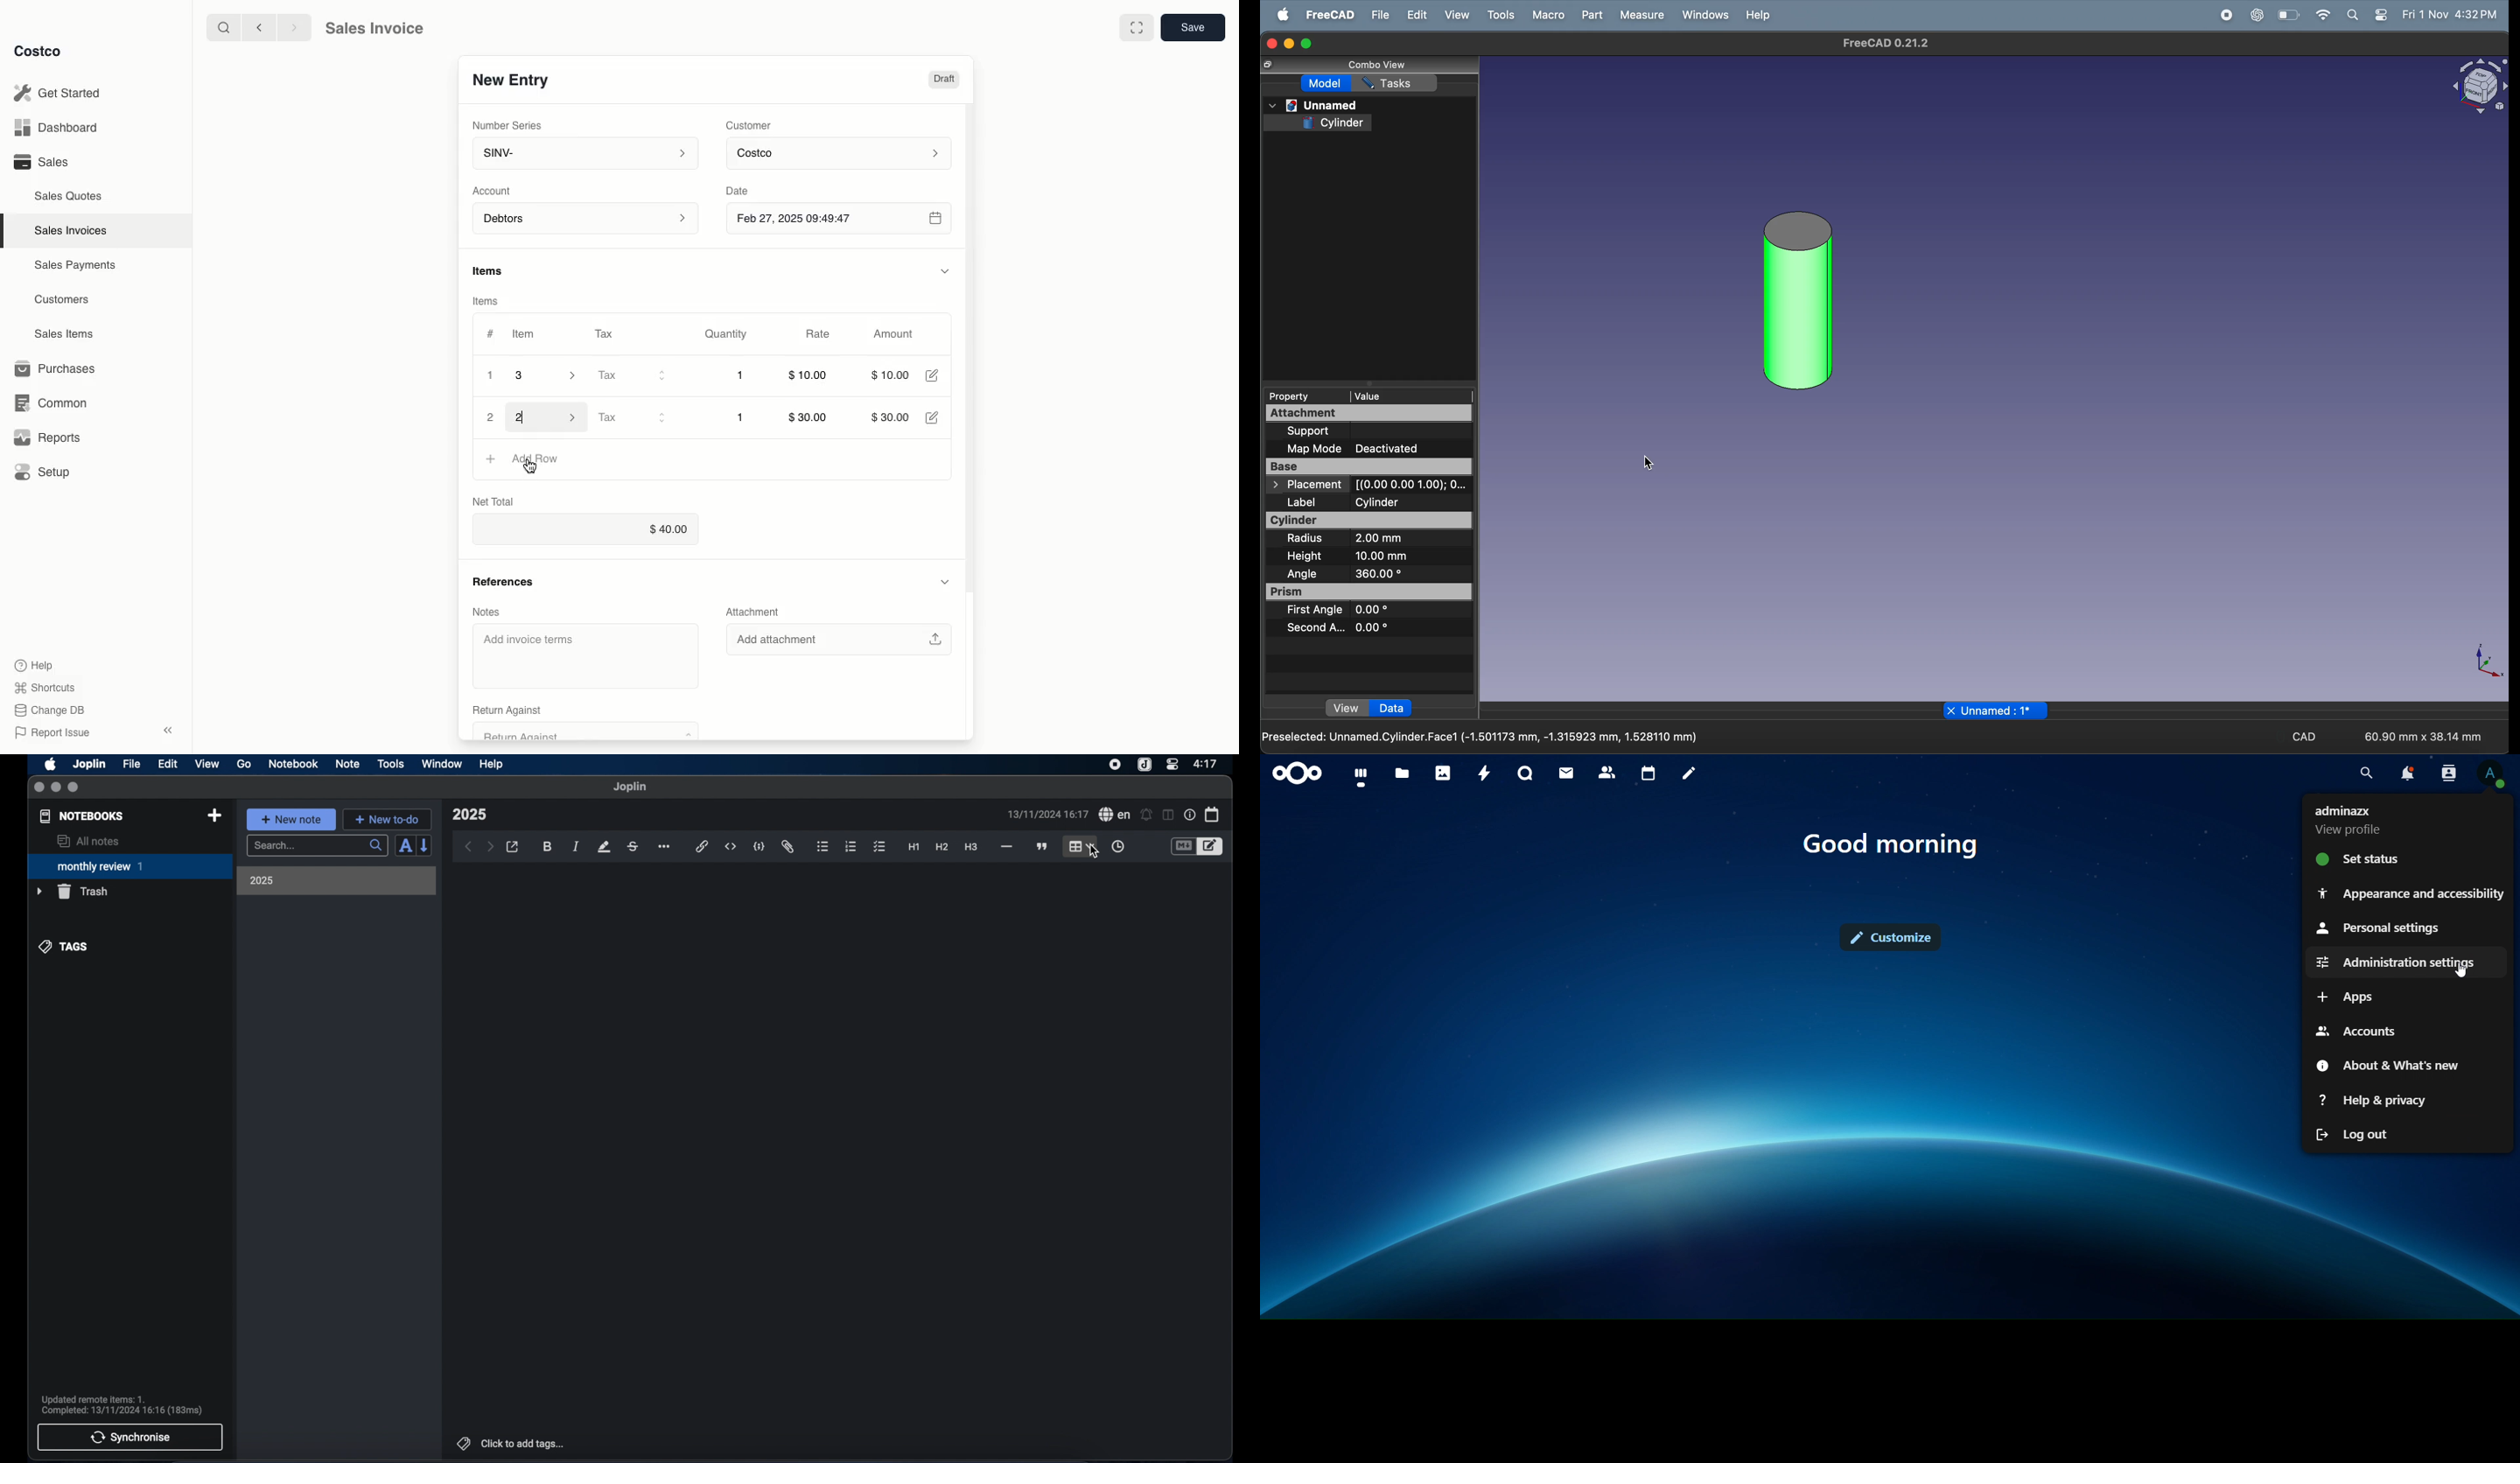 The width and height of the screenshot is (2520, 1484). I want to click on Hashtag, so click(490, 334).